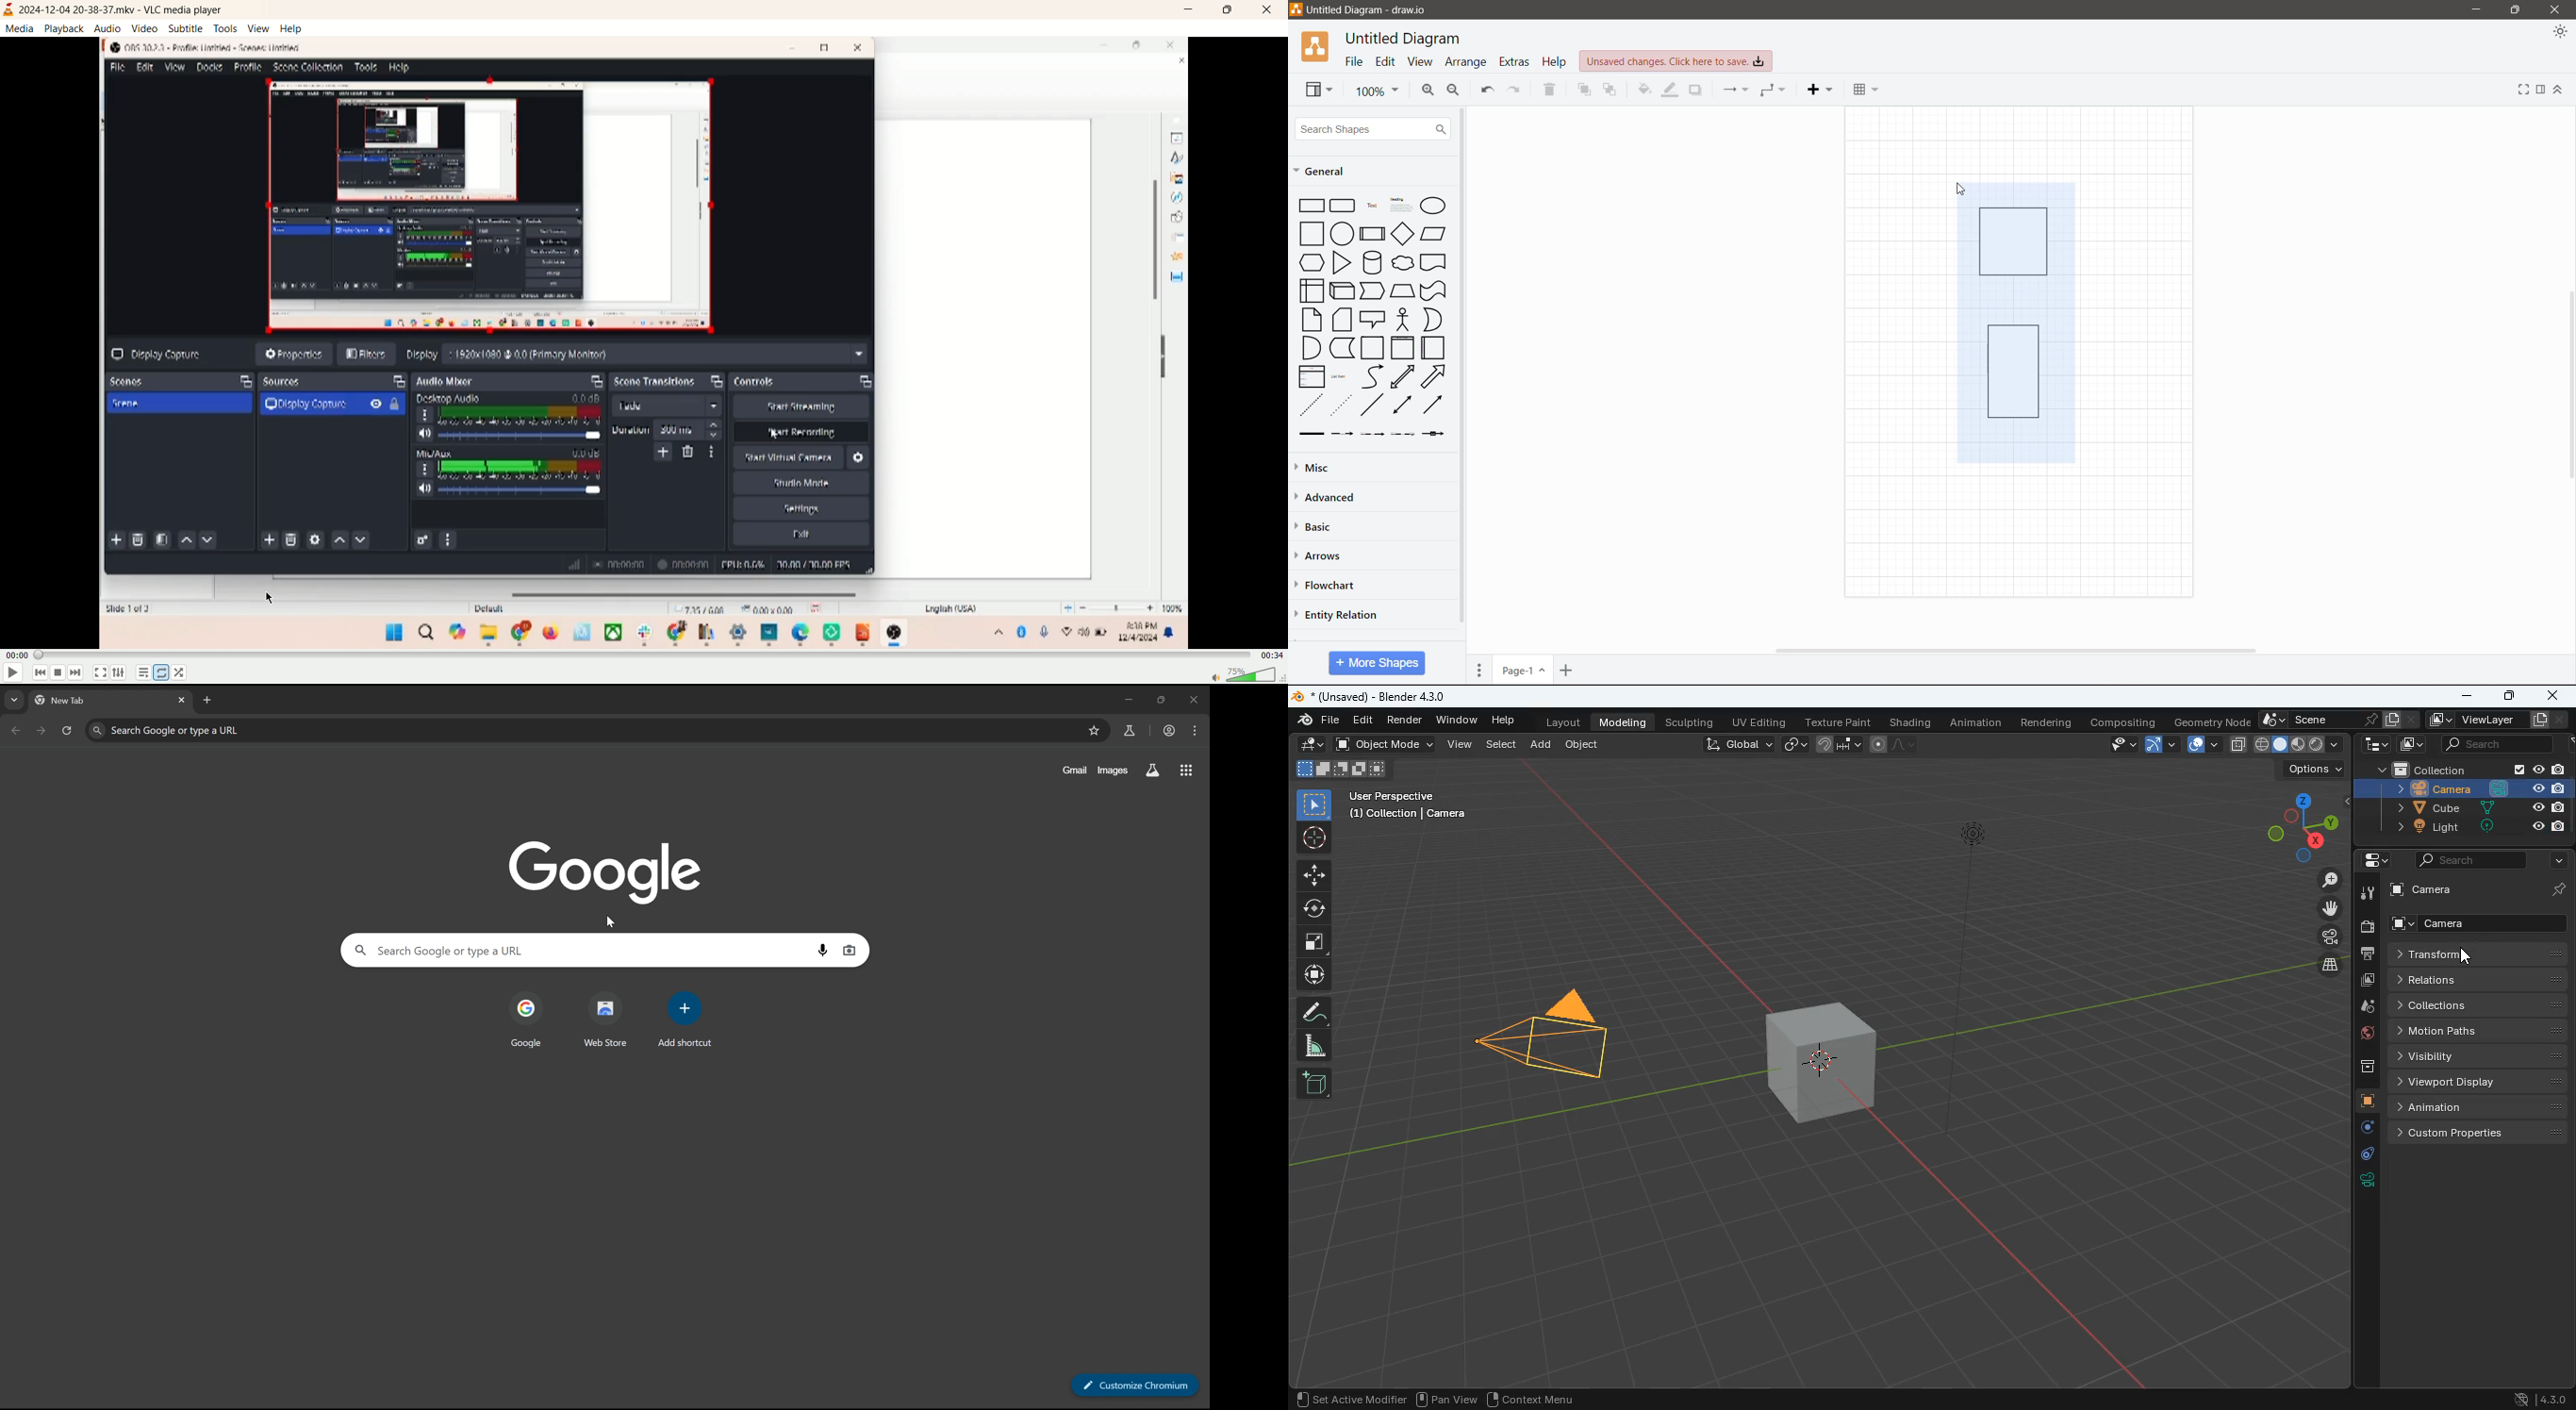 This screenshot has height=1428, width=2576. Describe the element at coordinates (850, 949) in the screenshot. I see `search by image` at that location.